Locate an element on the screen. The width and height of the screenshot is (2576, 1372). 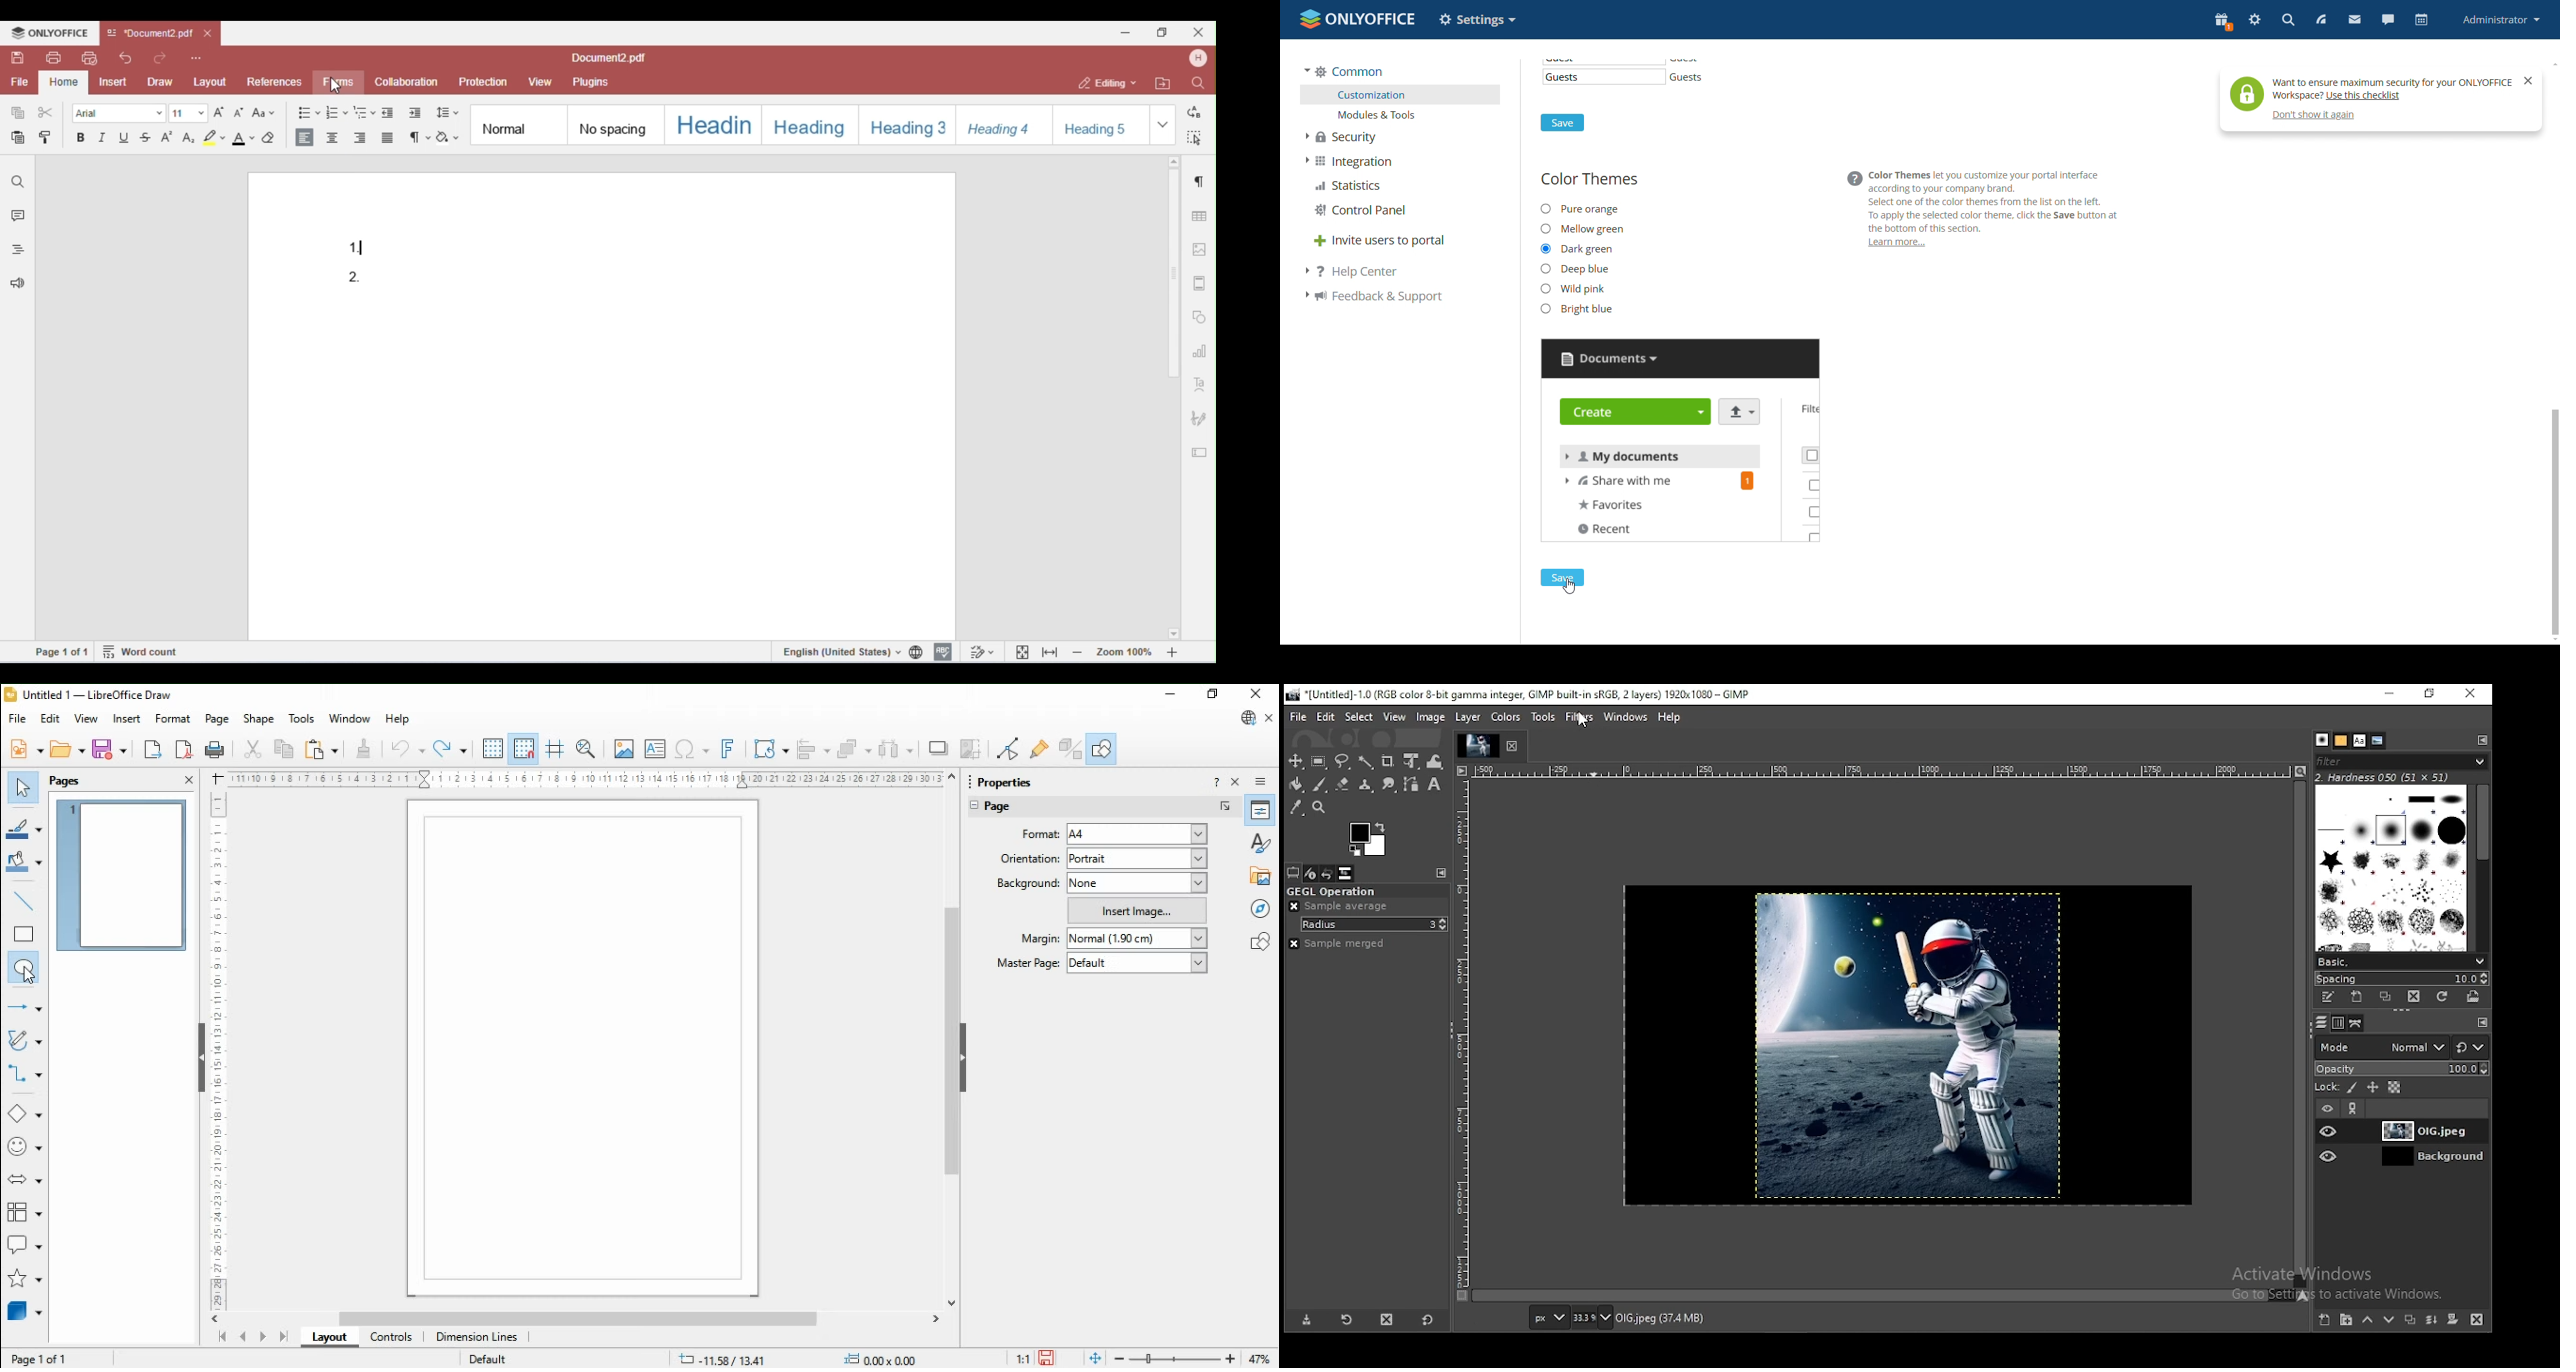
paths is located at coordinates (2355, 1023).